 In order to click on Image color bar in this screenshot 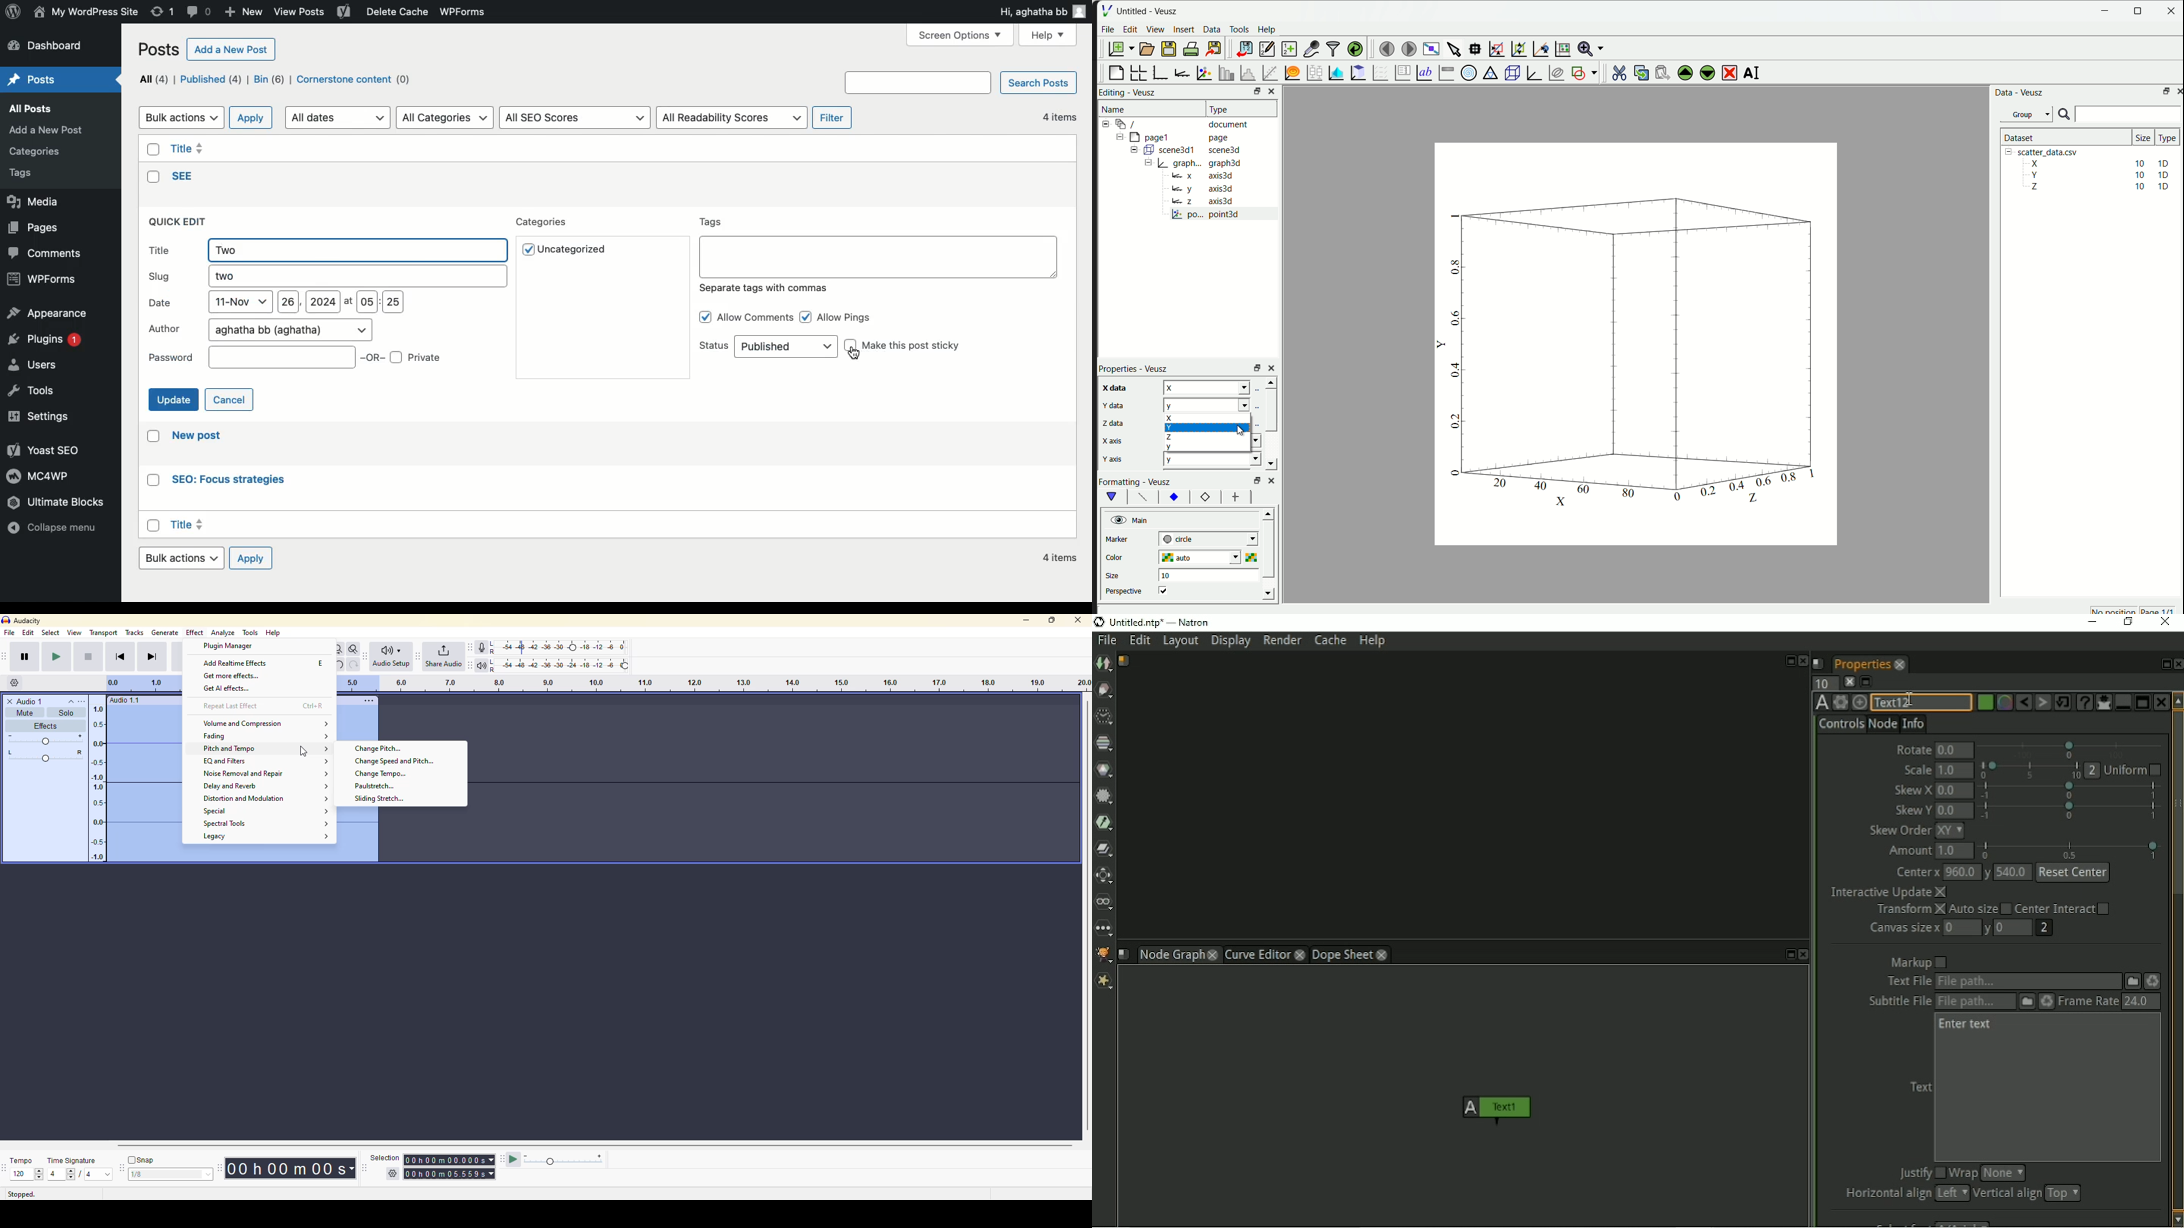, I will do `click(1447, 72)`.